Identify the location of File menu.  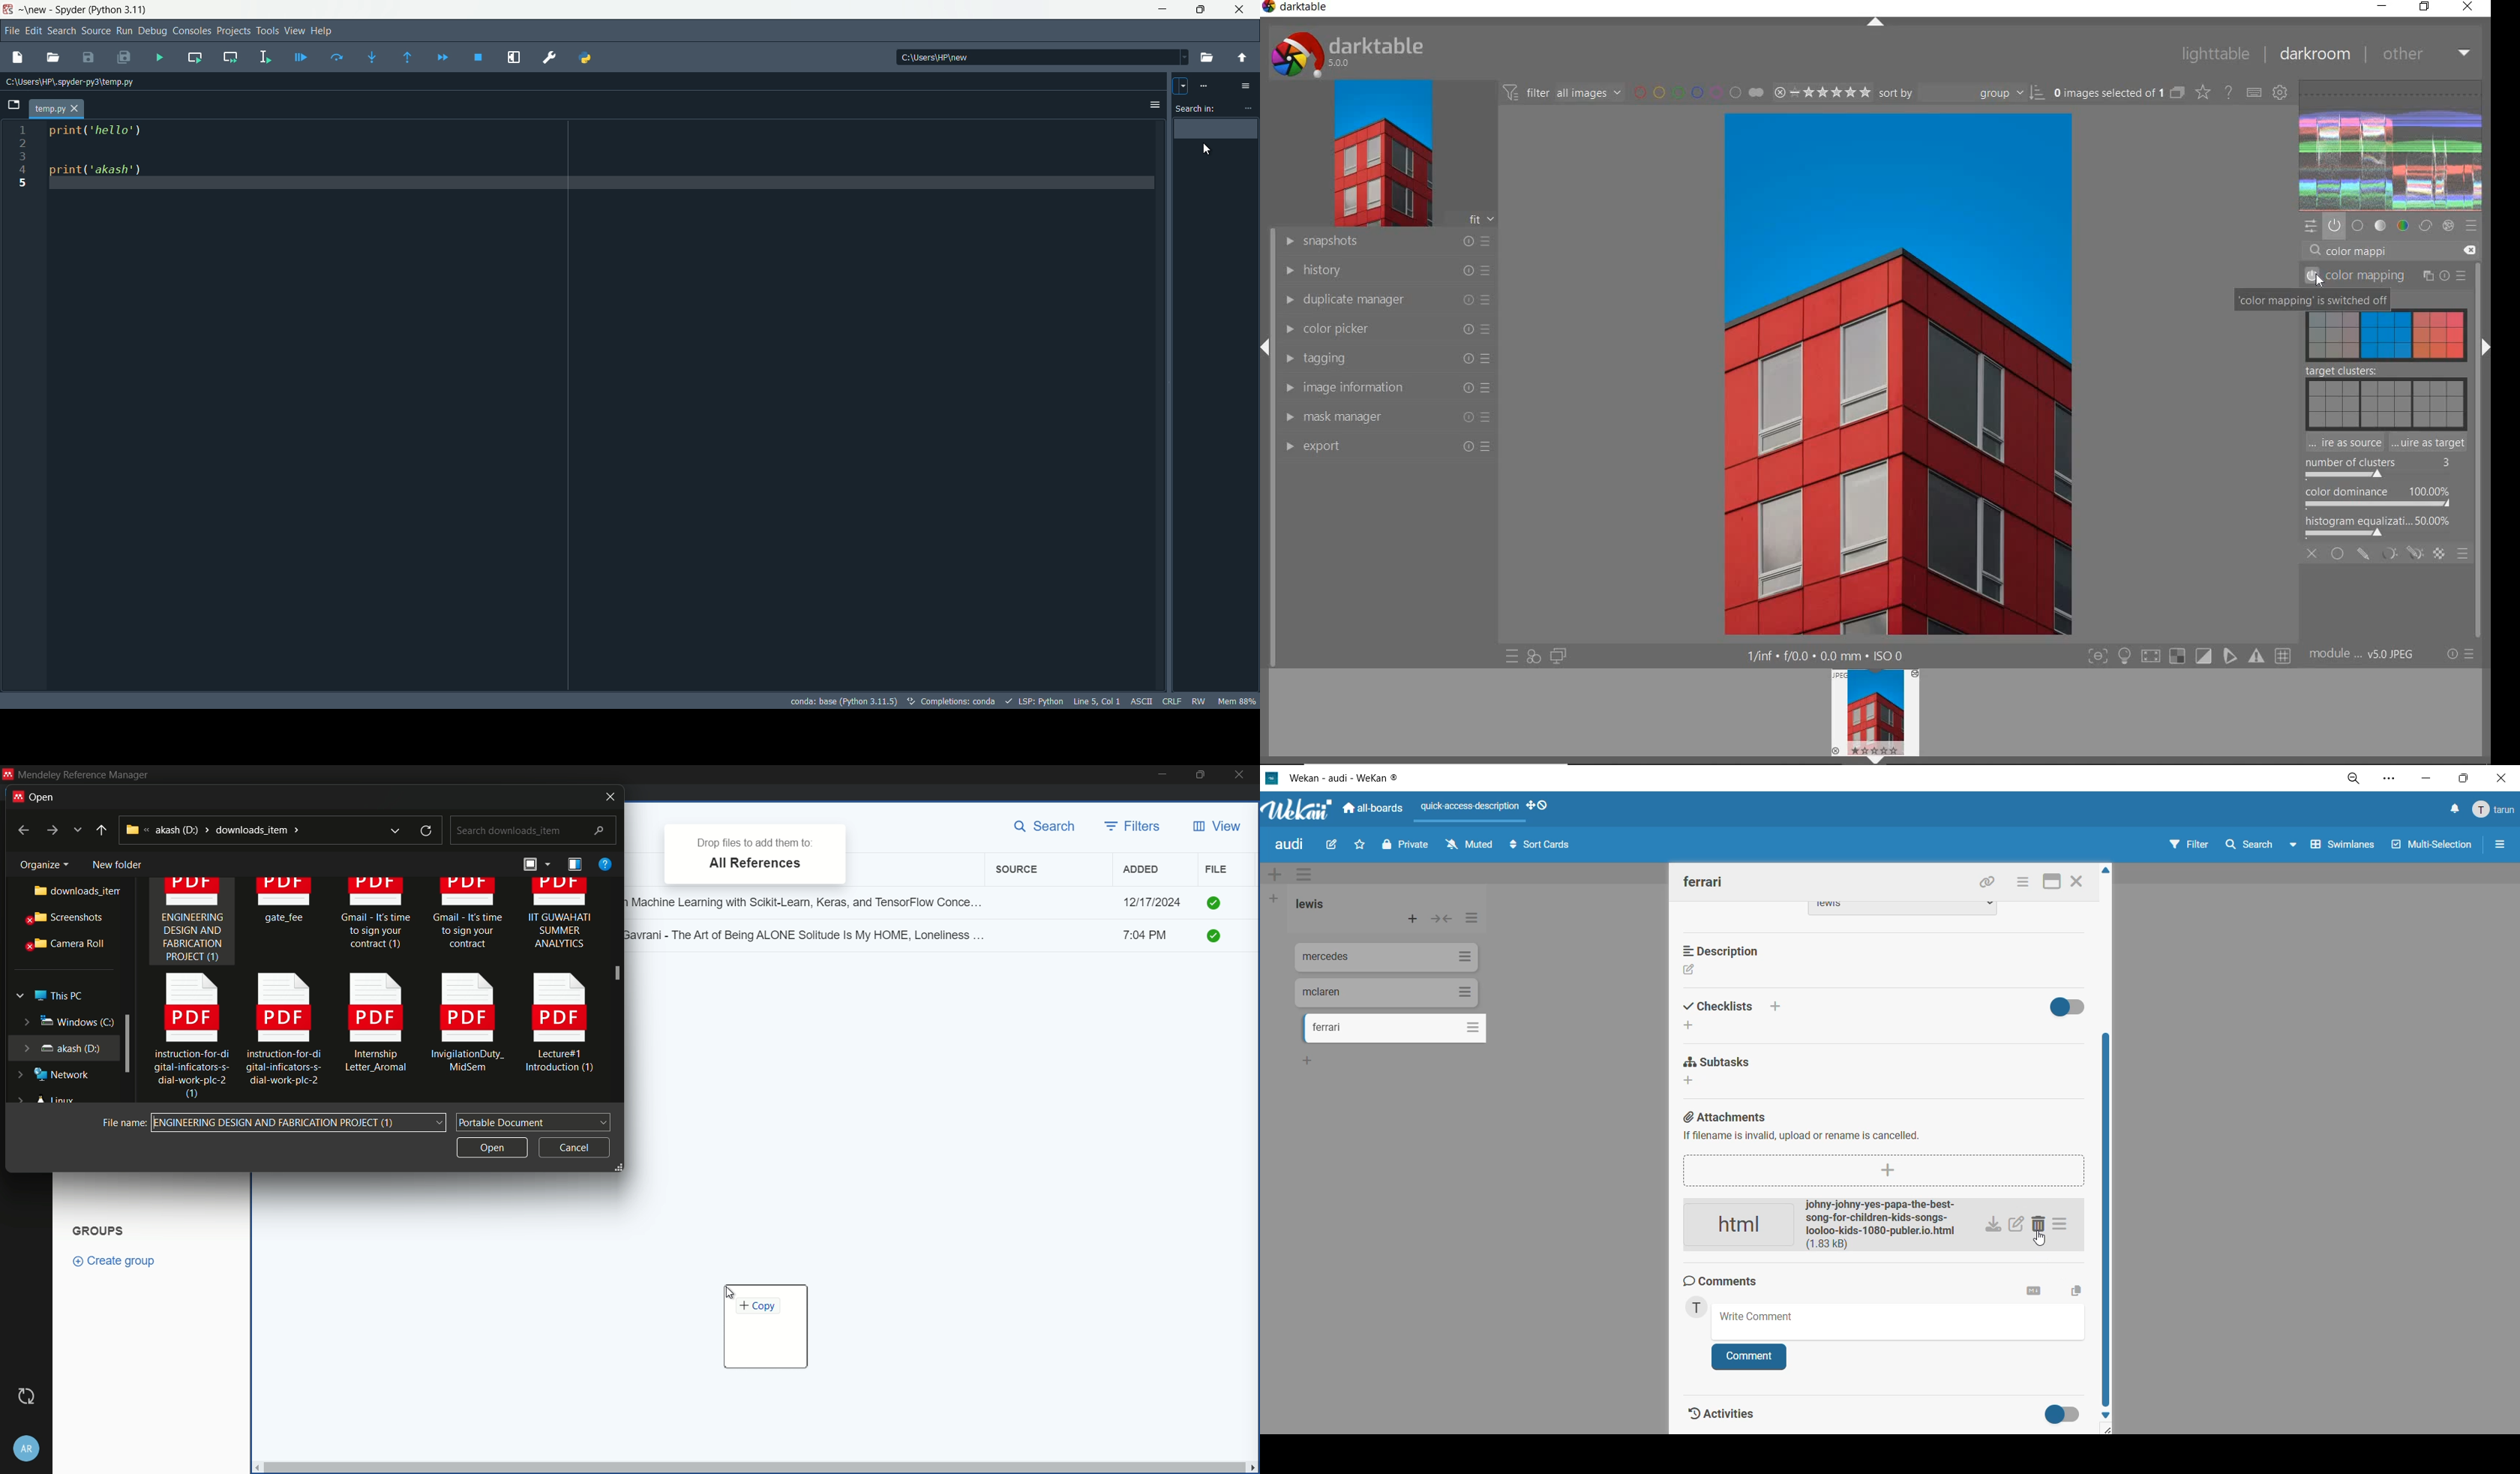
(9, 29).